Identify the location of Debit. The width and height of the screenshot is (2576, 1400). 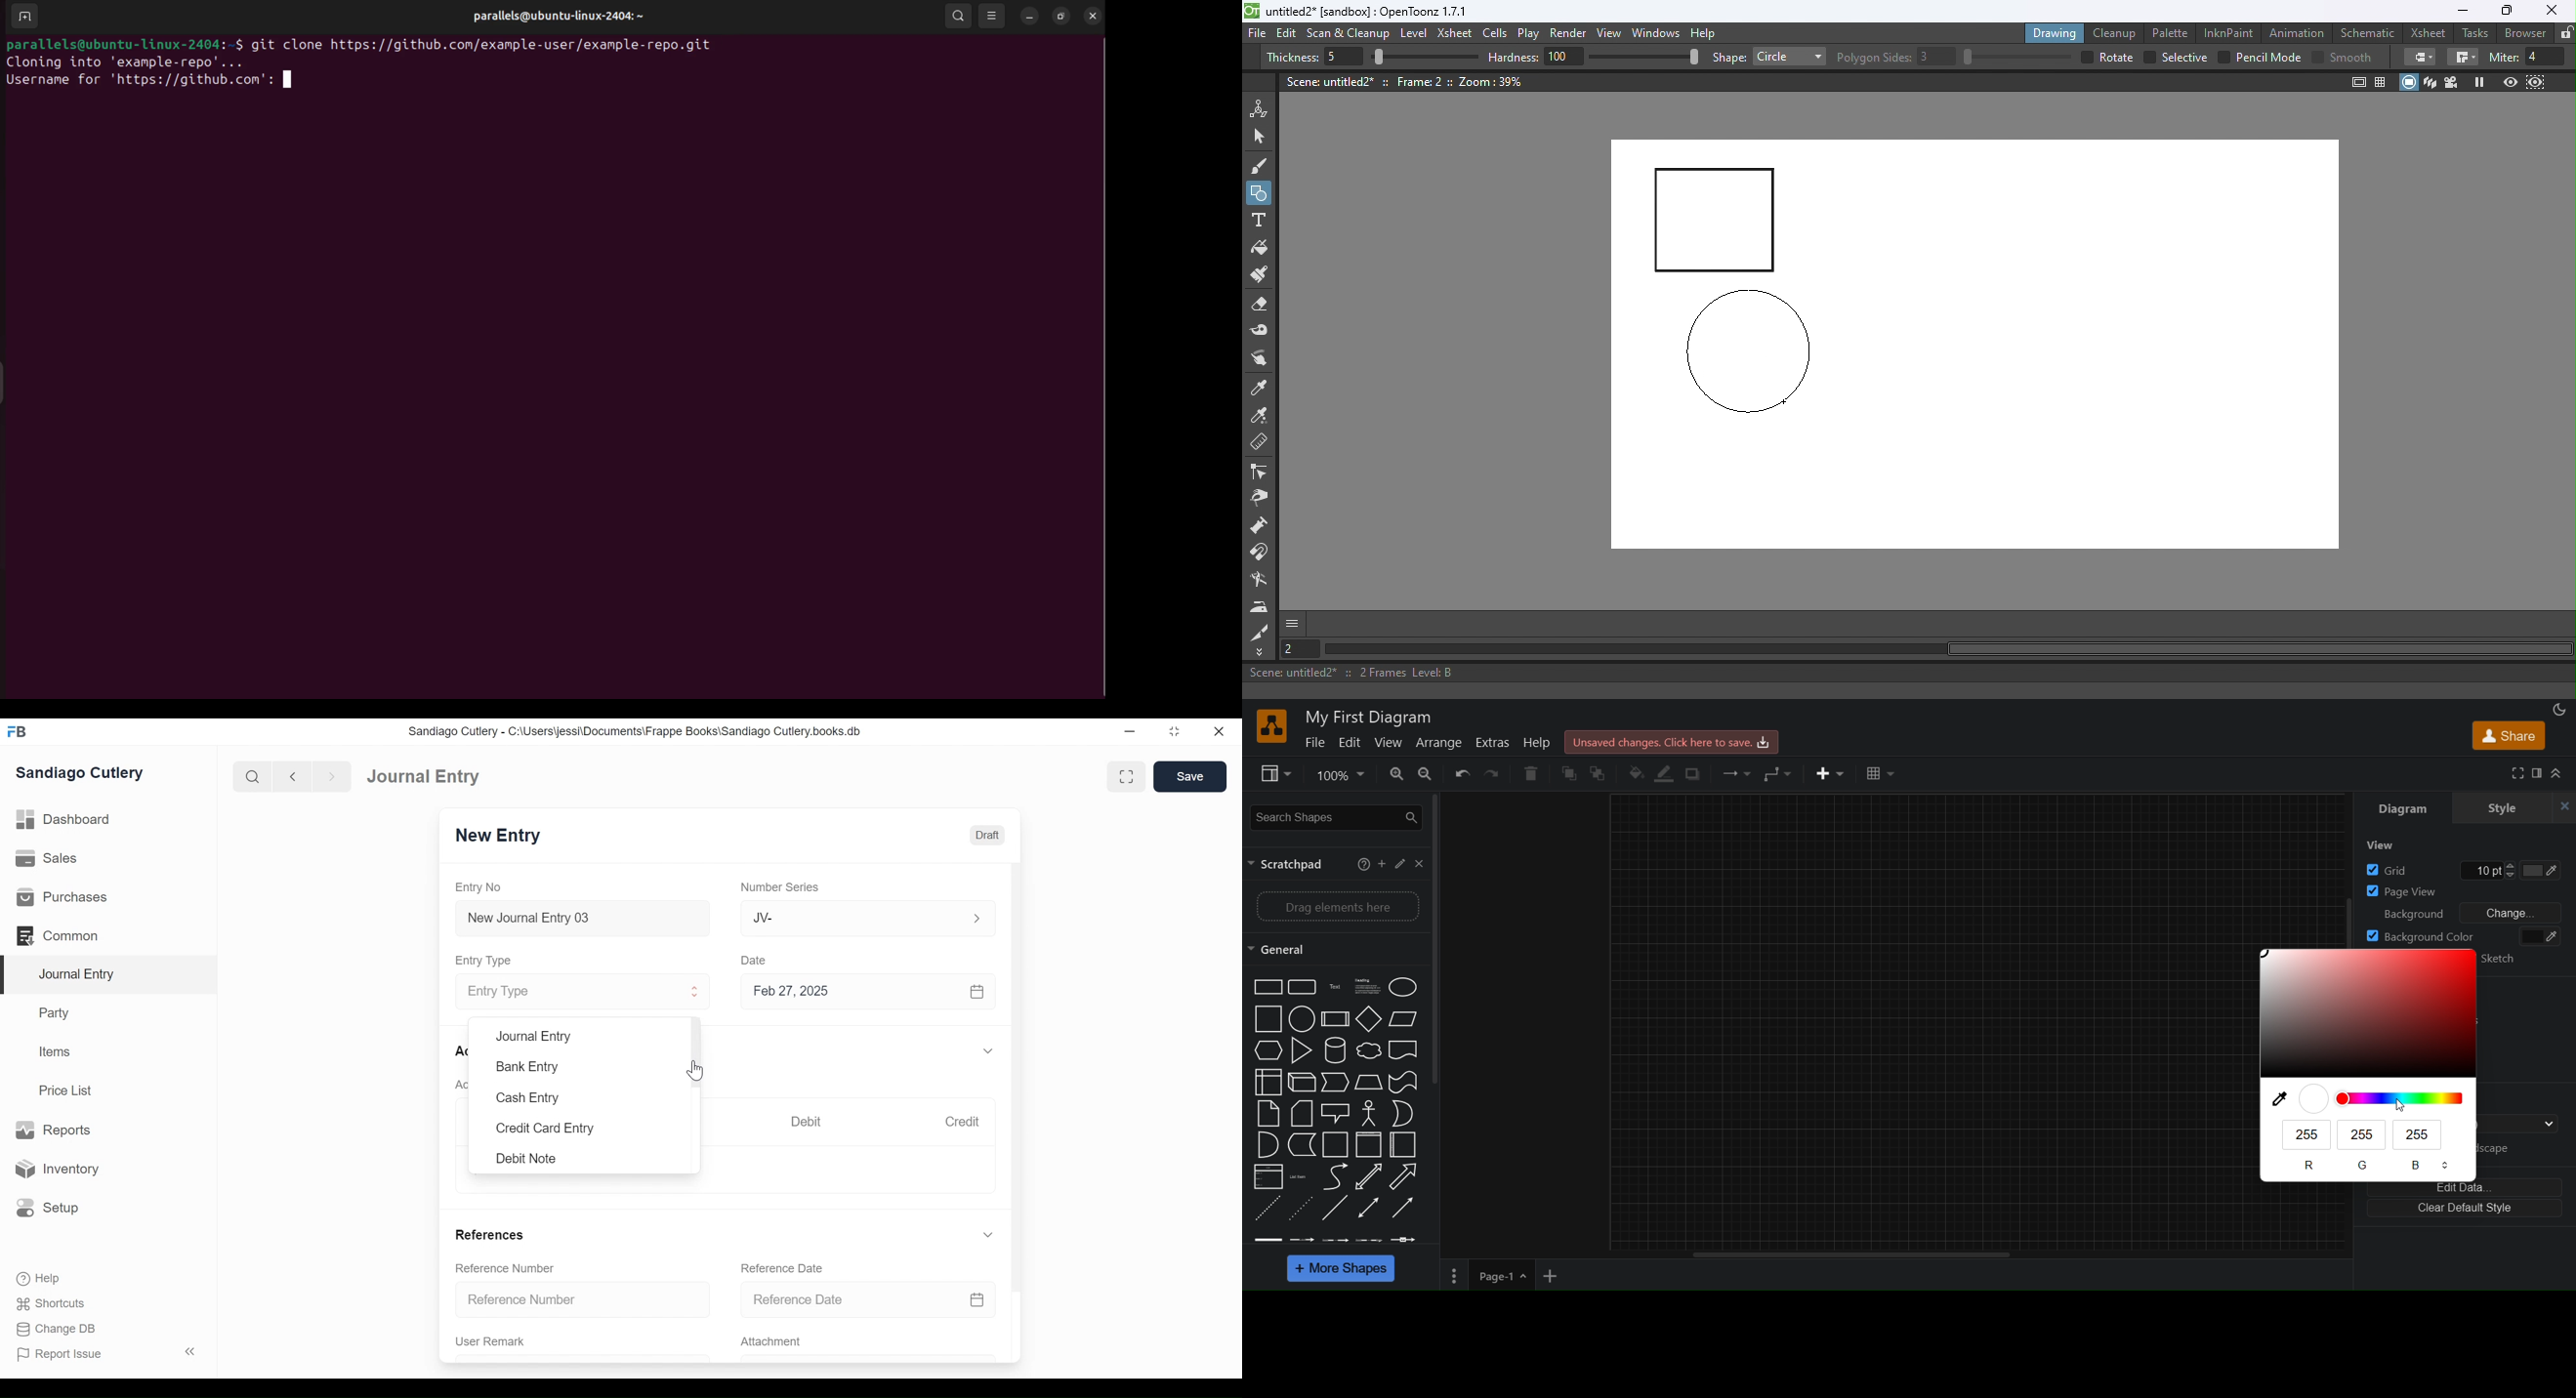
(808, 1120).